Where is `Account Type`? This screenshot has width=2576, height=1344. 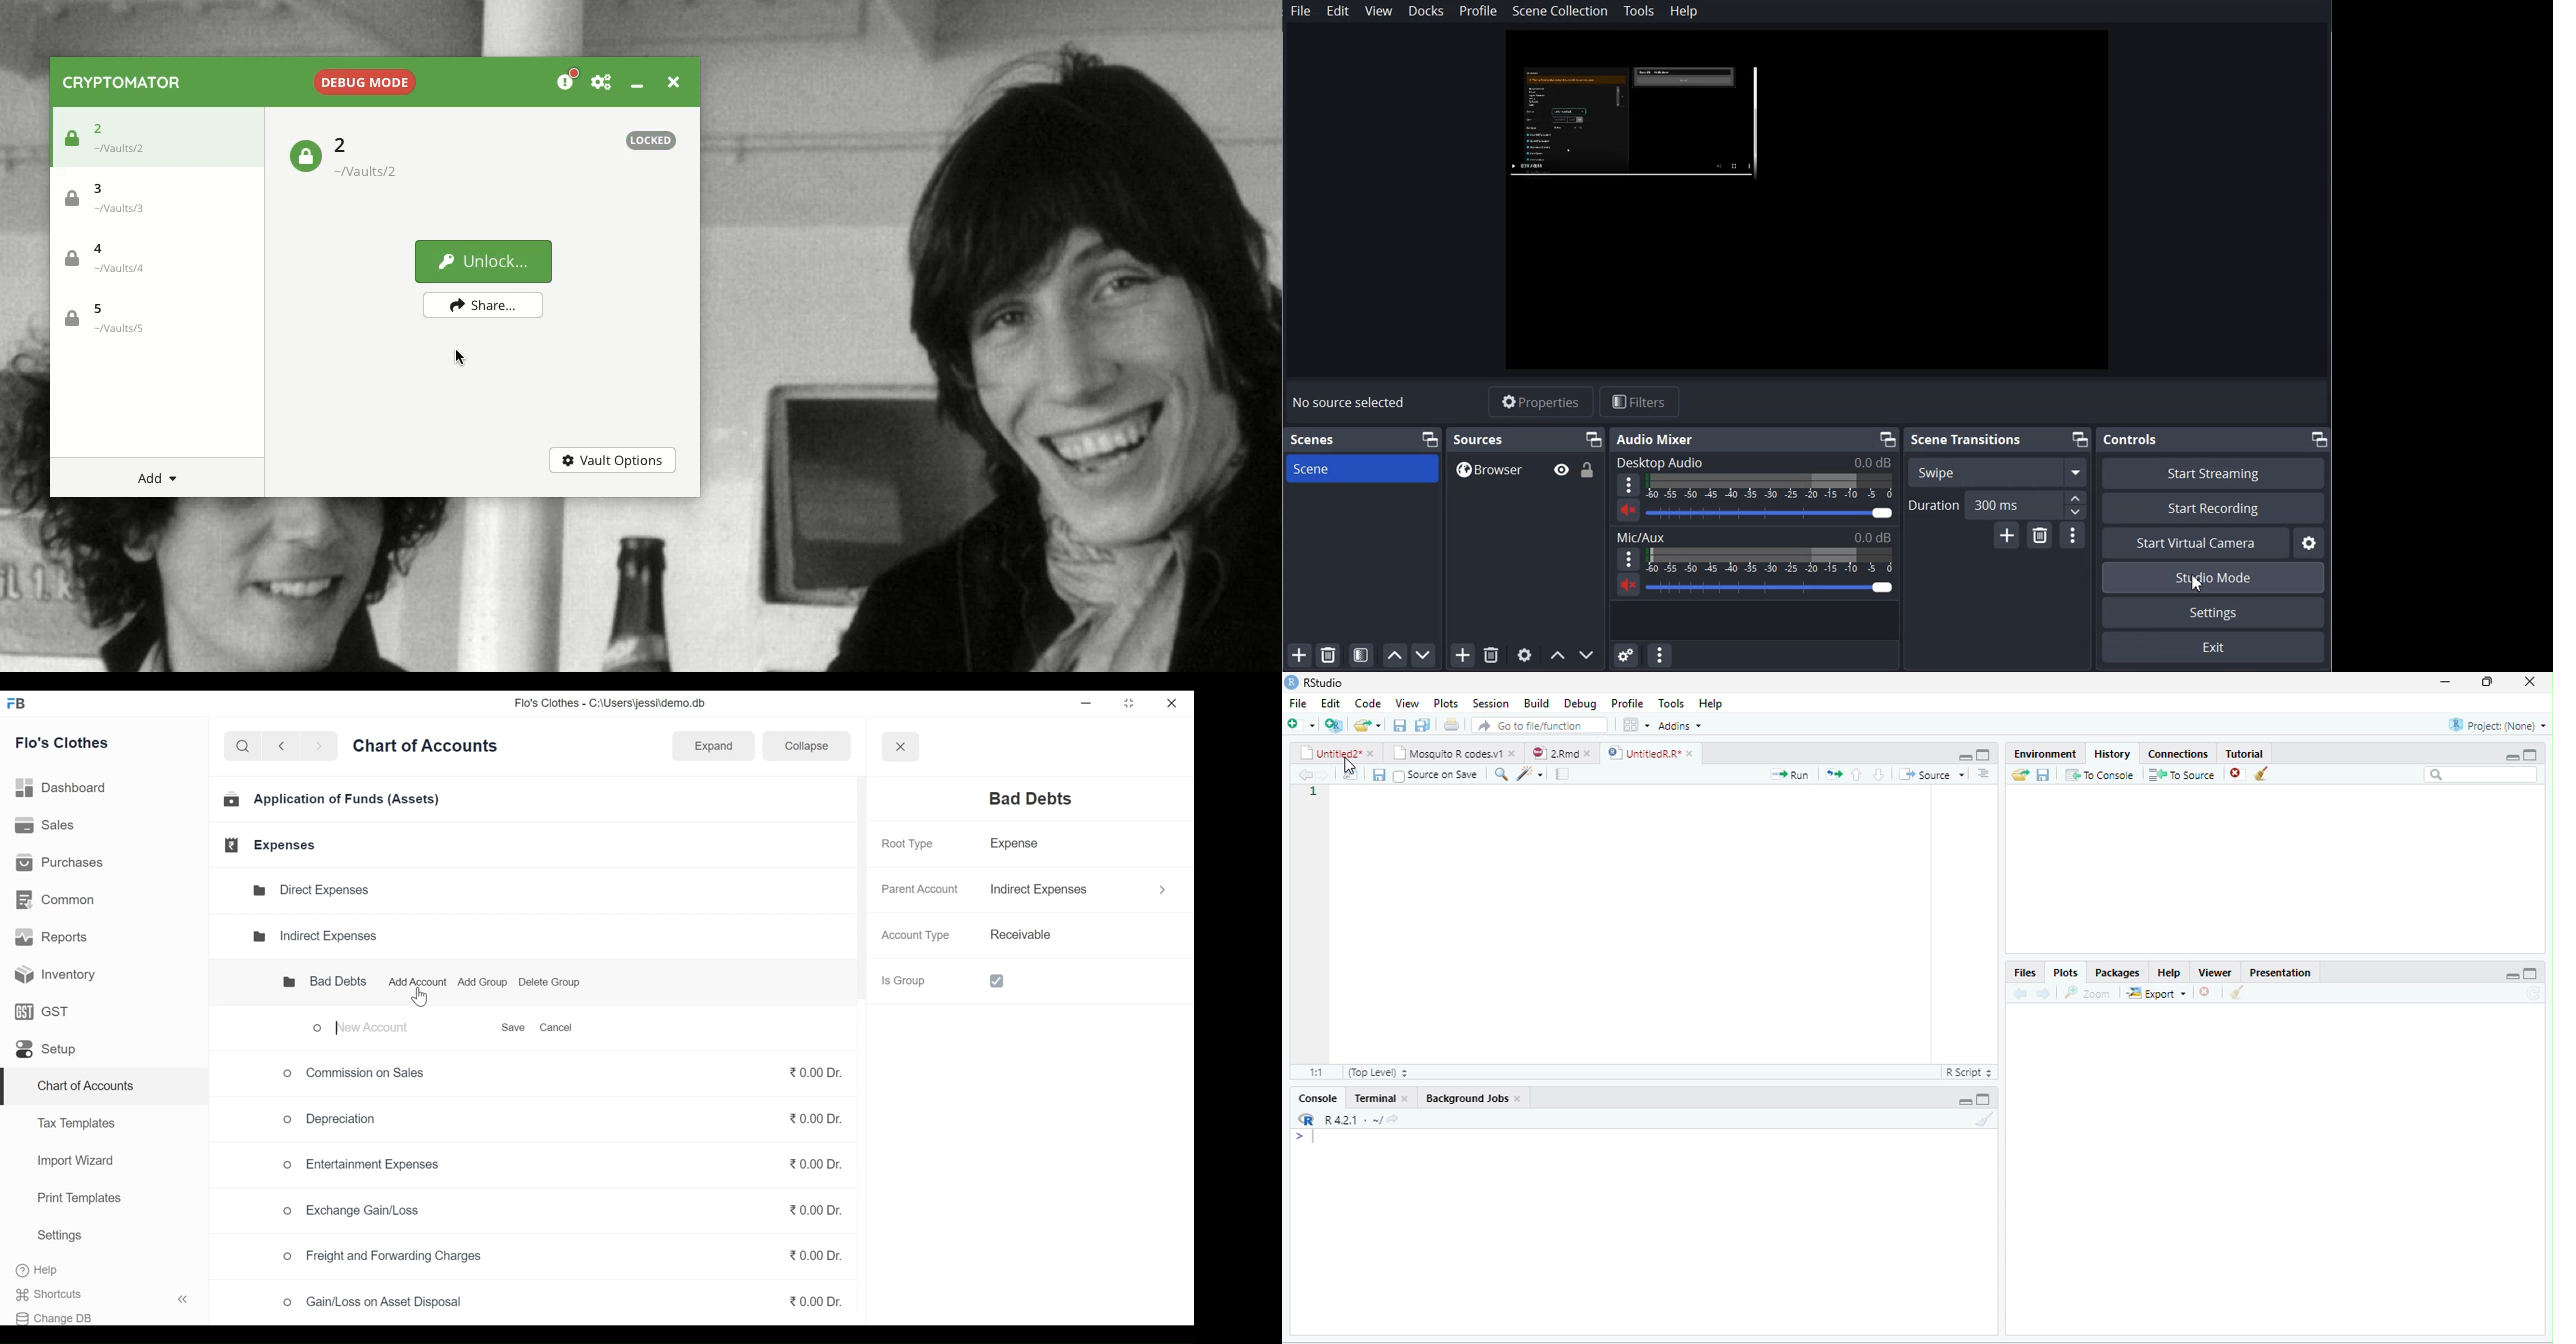
Account Type is located at coordinates (919, 936).